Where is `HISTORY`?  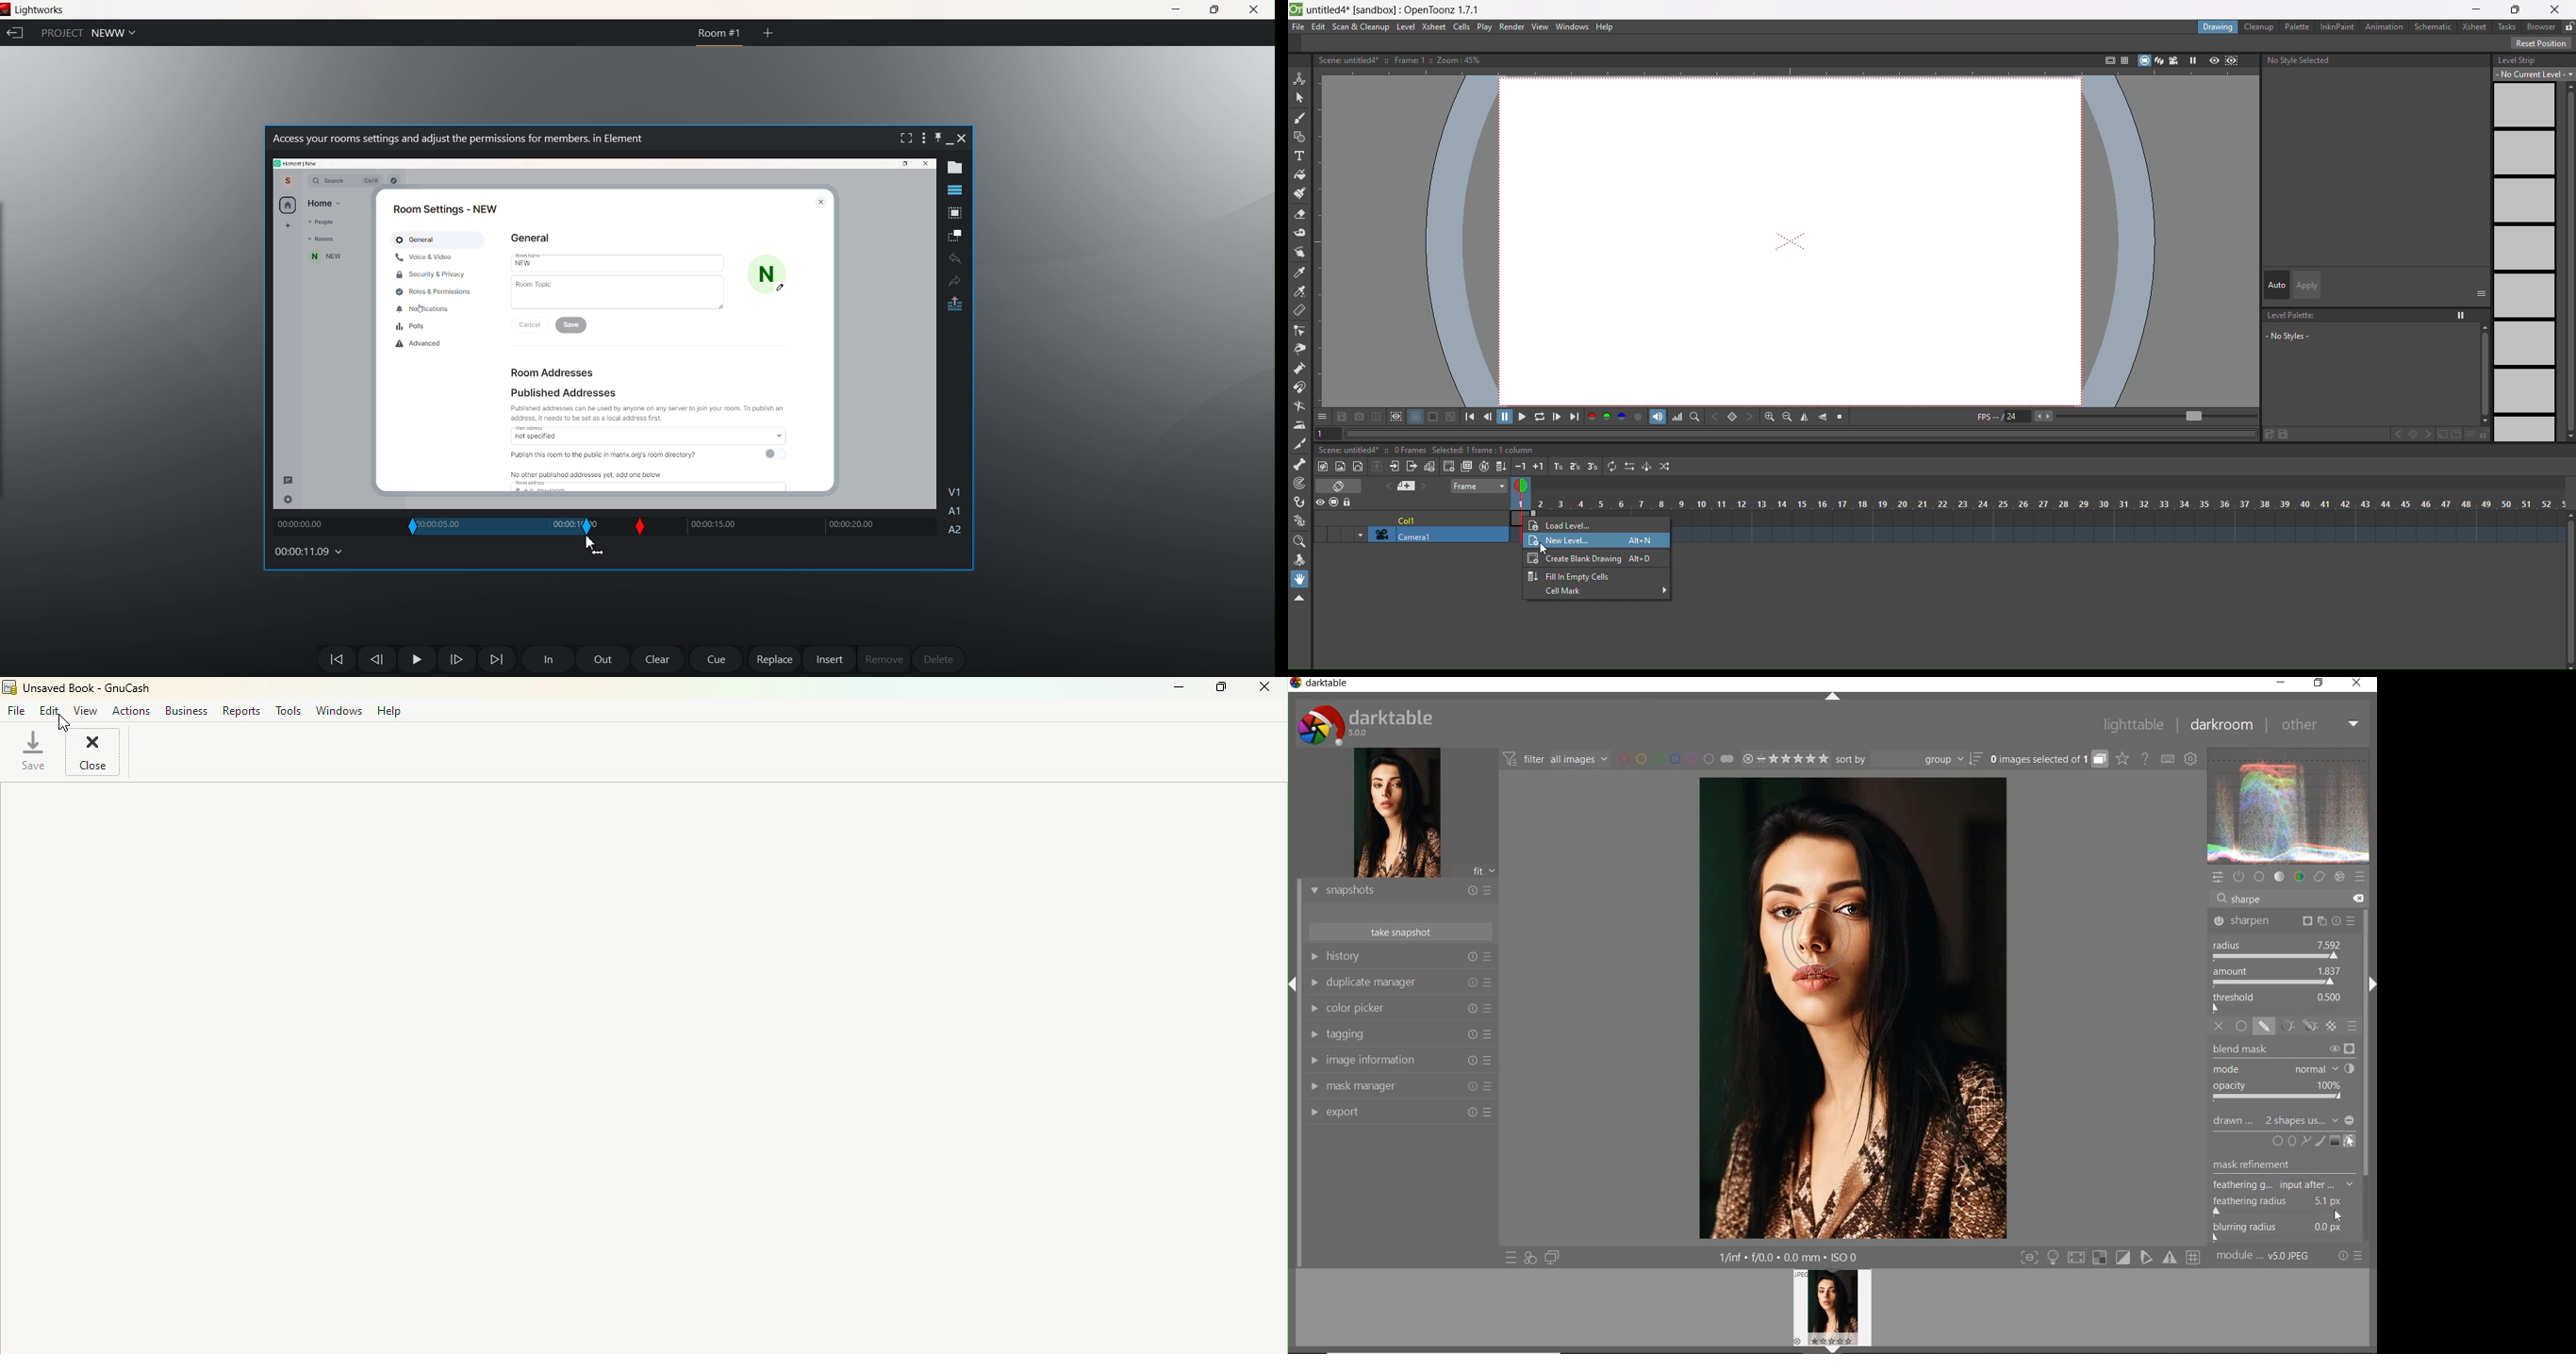
HISTORY is located at coordinates (1400, 958).